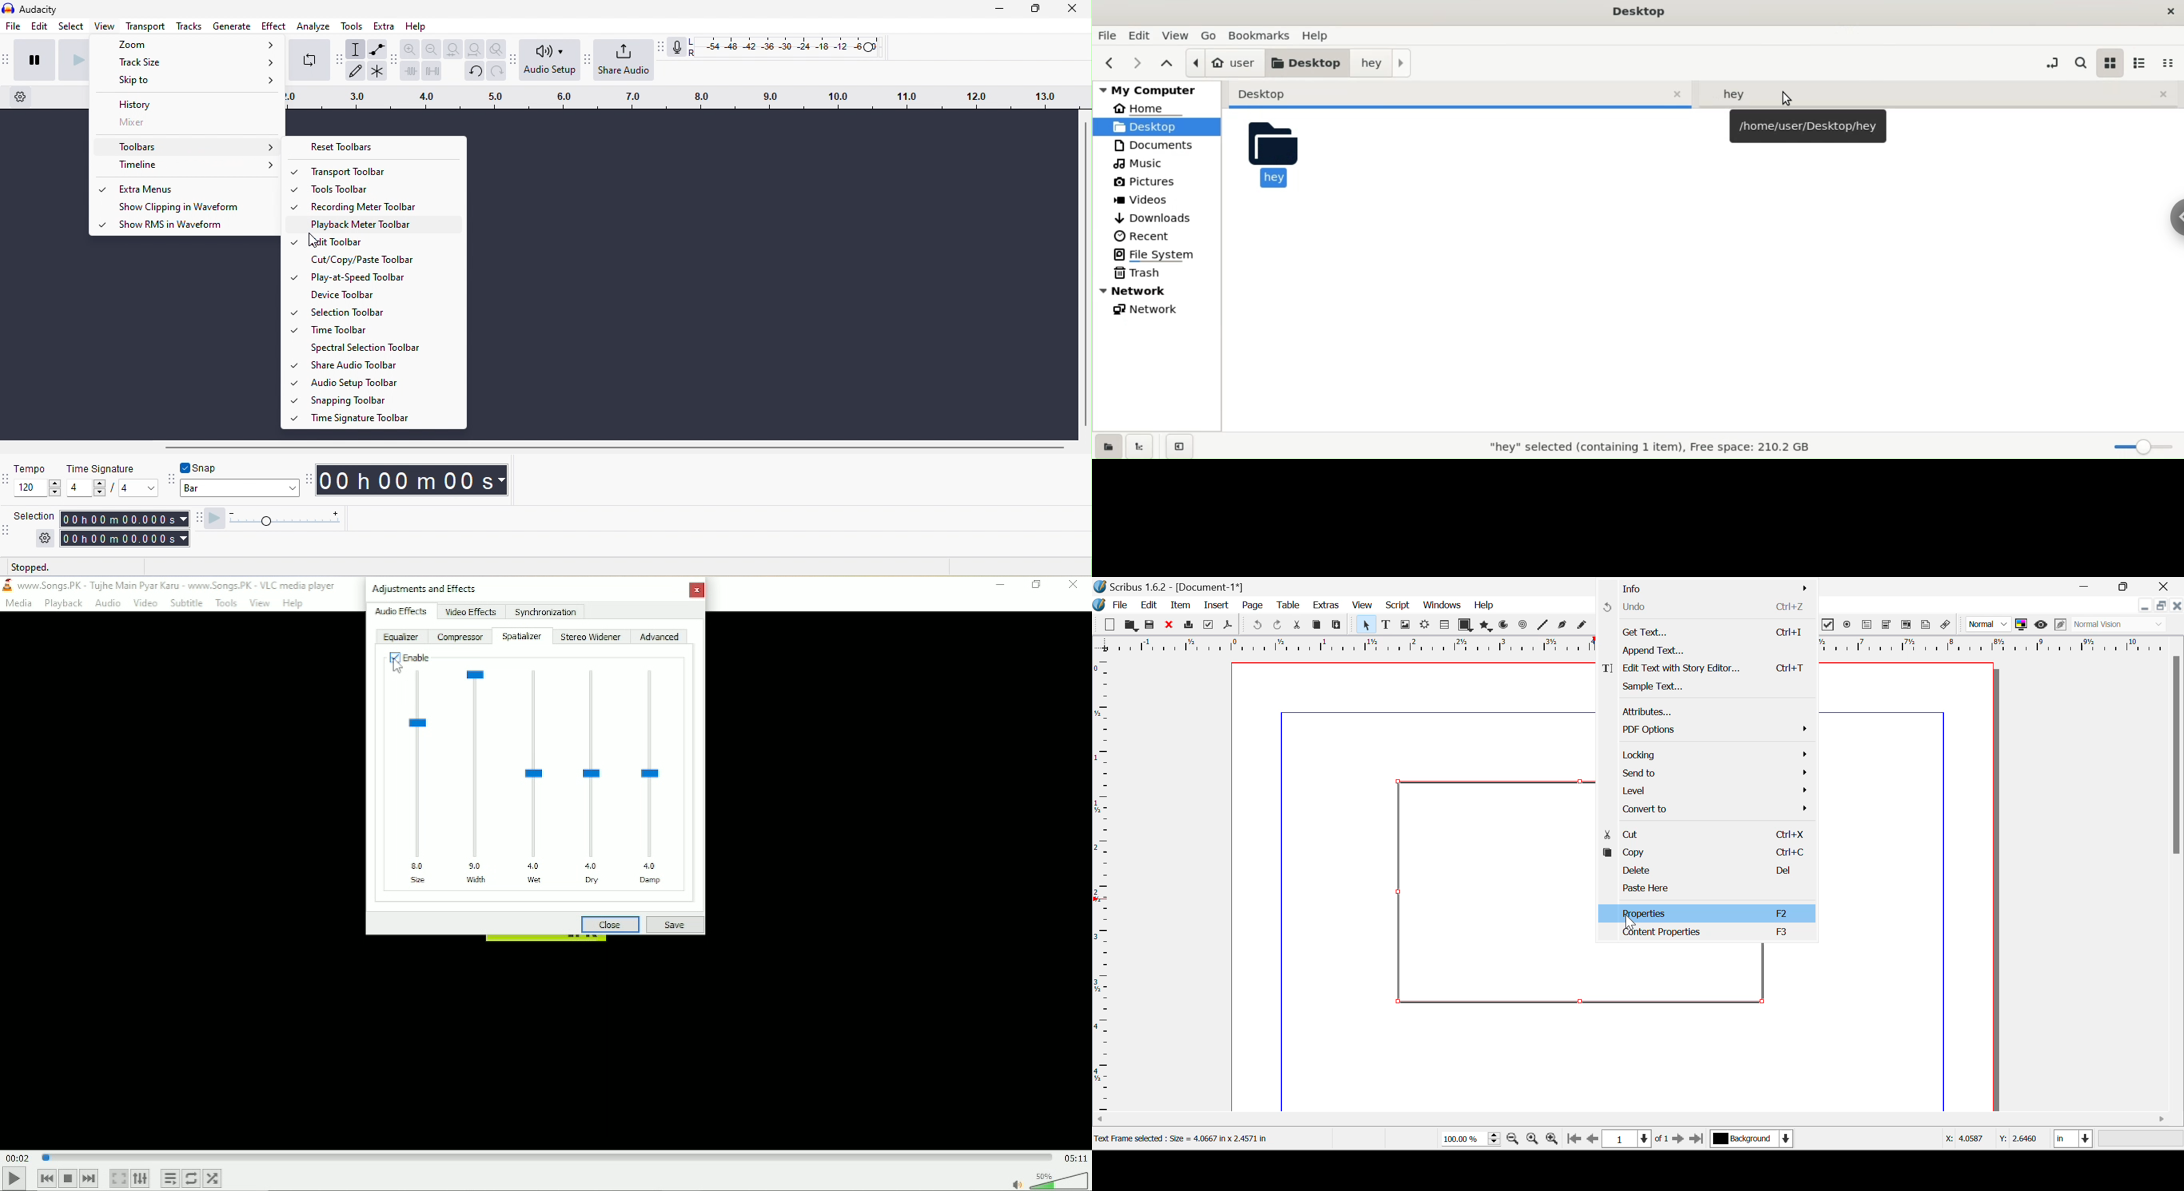 Image resolution: width=2184 pixels, height=1204 pixels. I want to click on Compressor, so click(460, 637).